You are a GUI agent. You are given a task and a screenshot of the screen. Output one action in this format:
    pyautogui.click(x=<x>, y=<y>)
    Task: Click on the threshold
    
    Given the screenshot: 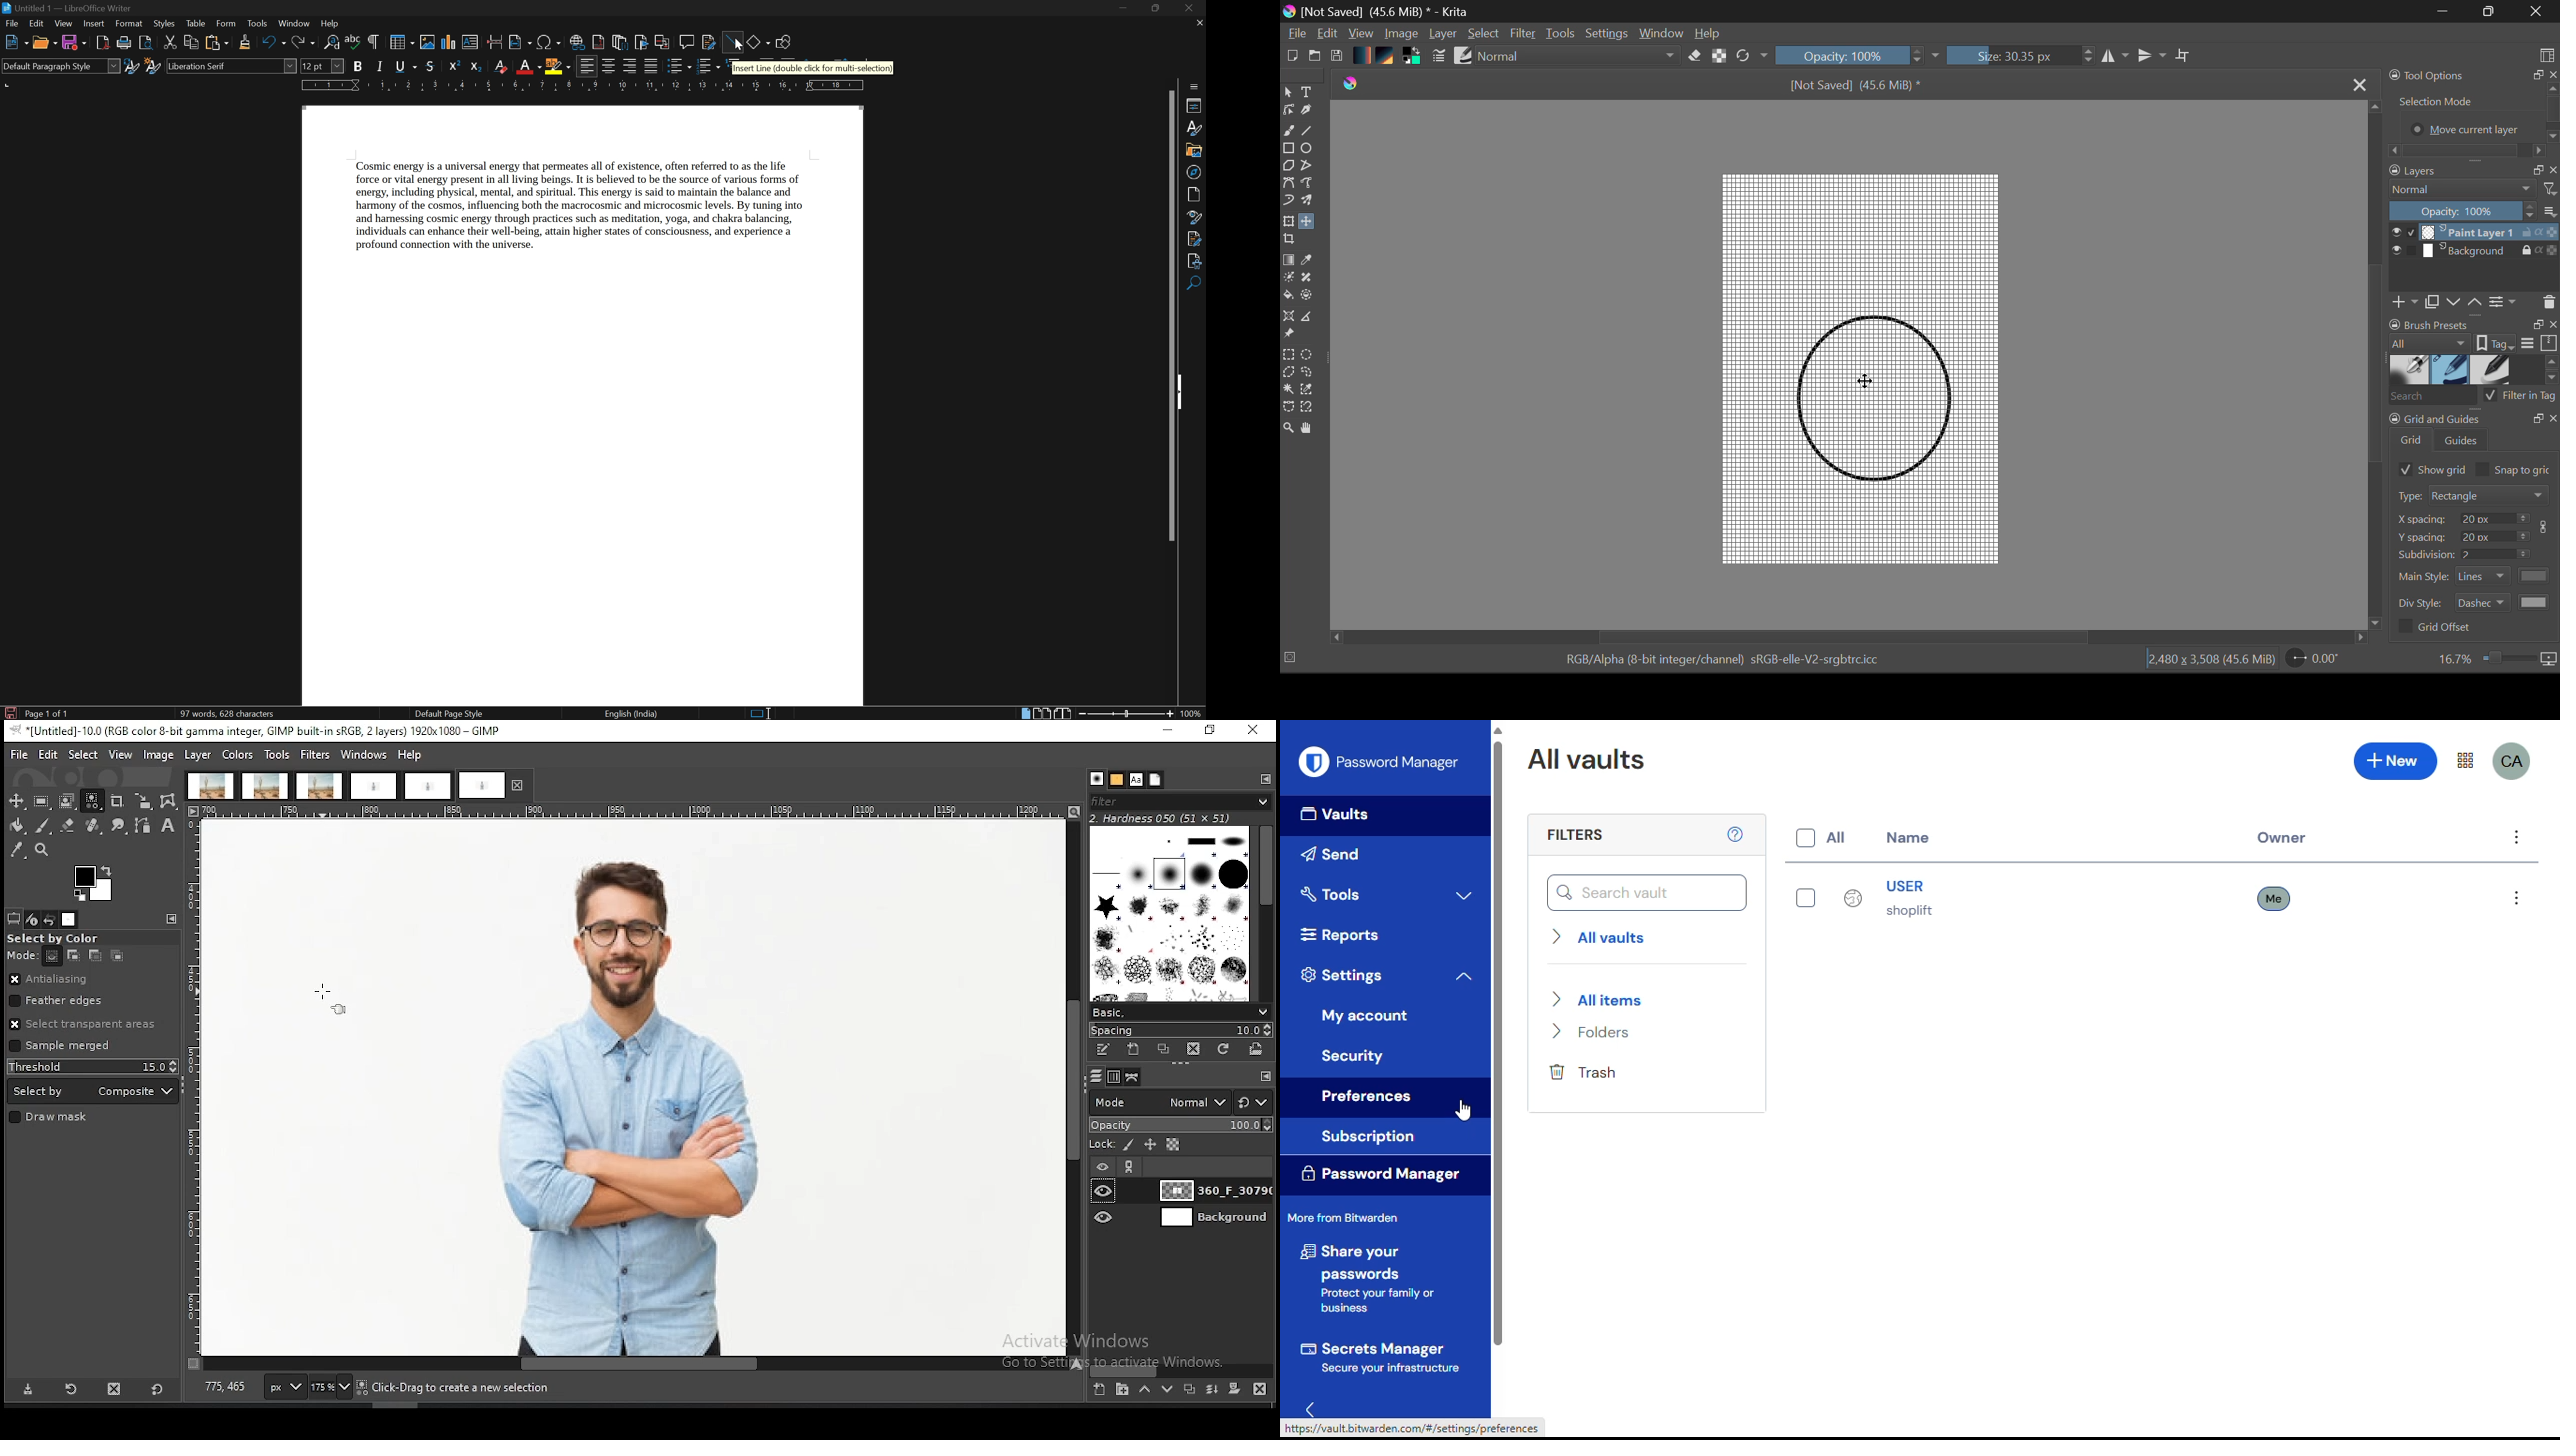 What is the action you would take?
    pyautogui.click(x=93, y=1066)
    